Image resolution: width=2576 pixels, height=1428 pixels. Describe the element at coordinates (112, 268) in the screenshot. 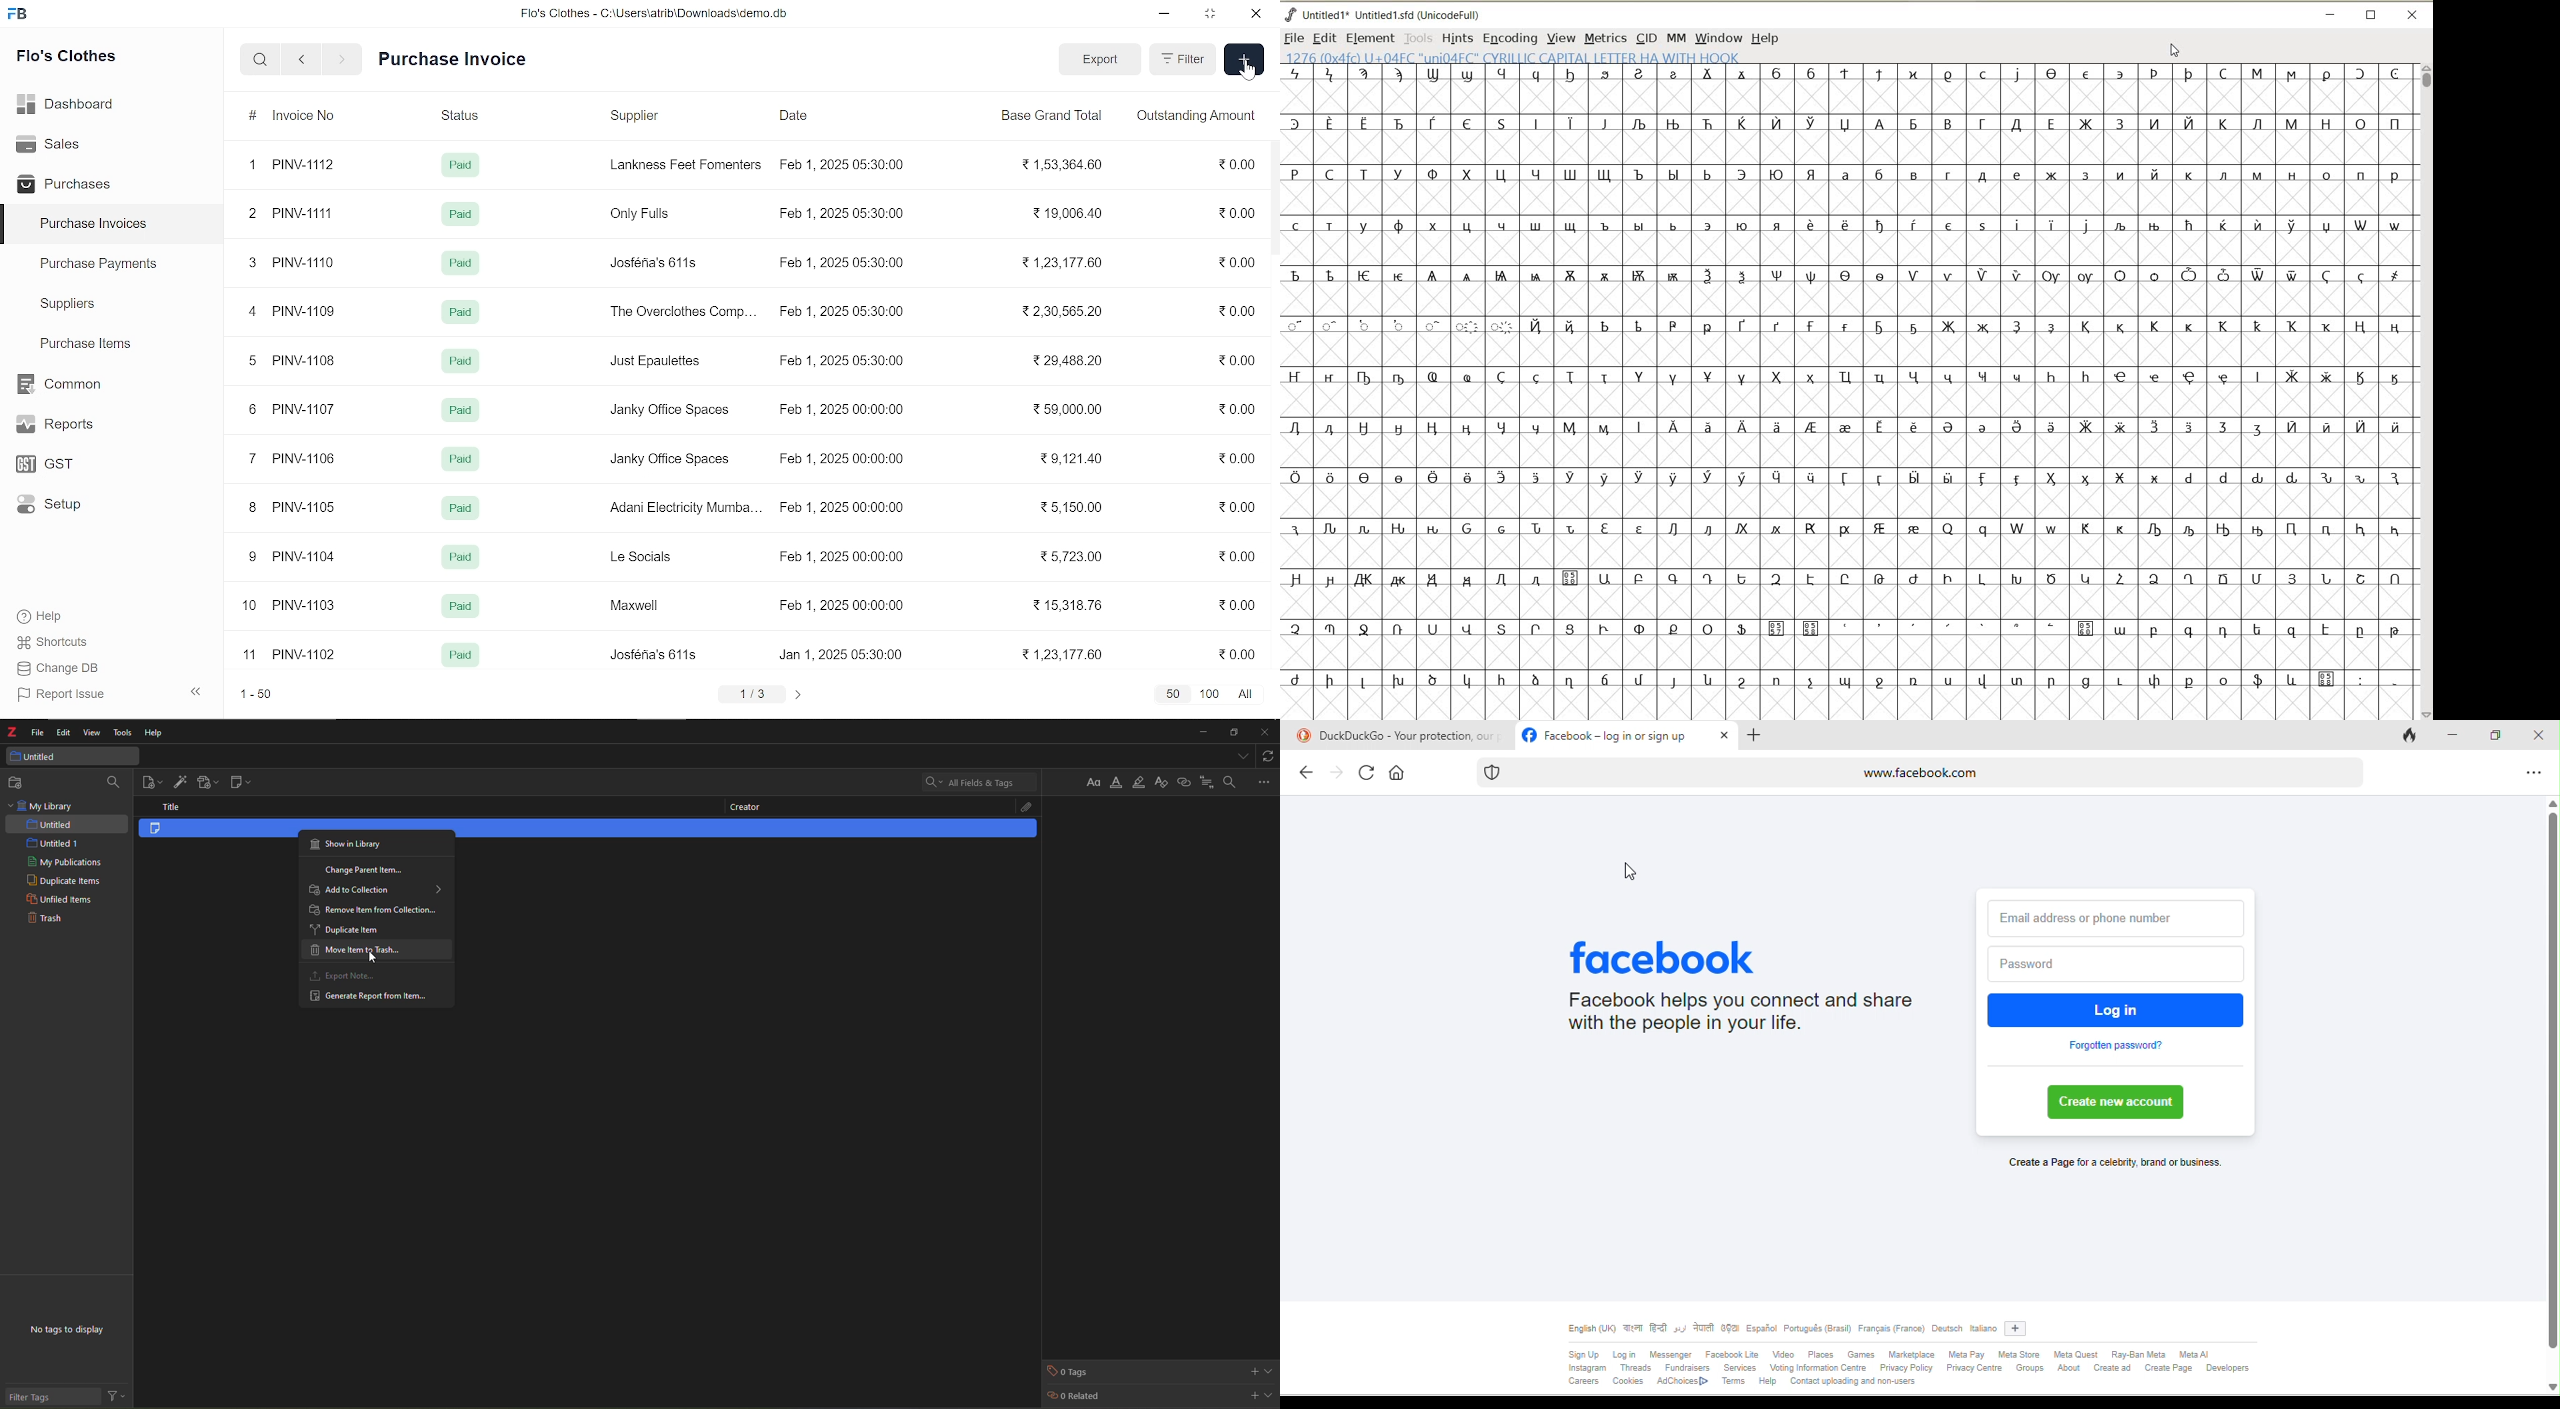

I see `Purchase Payments` at that location.